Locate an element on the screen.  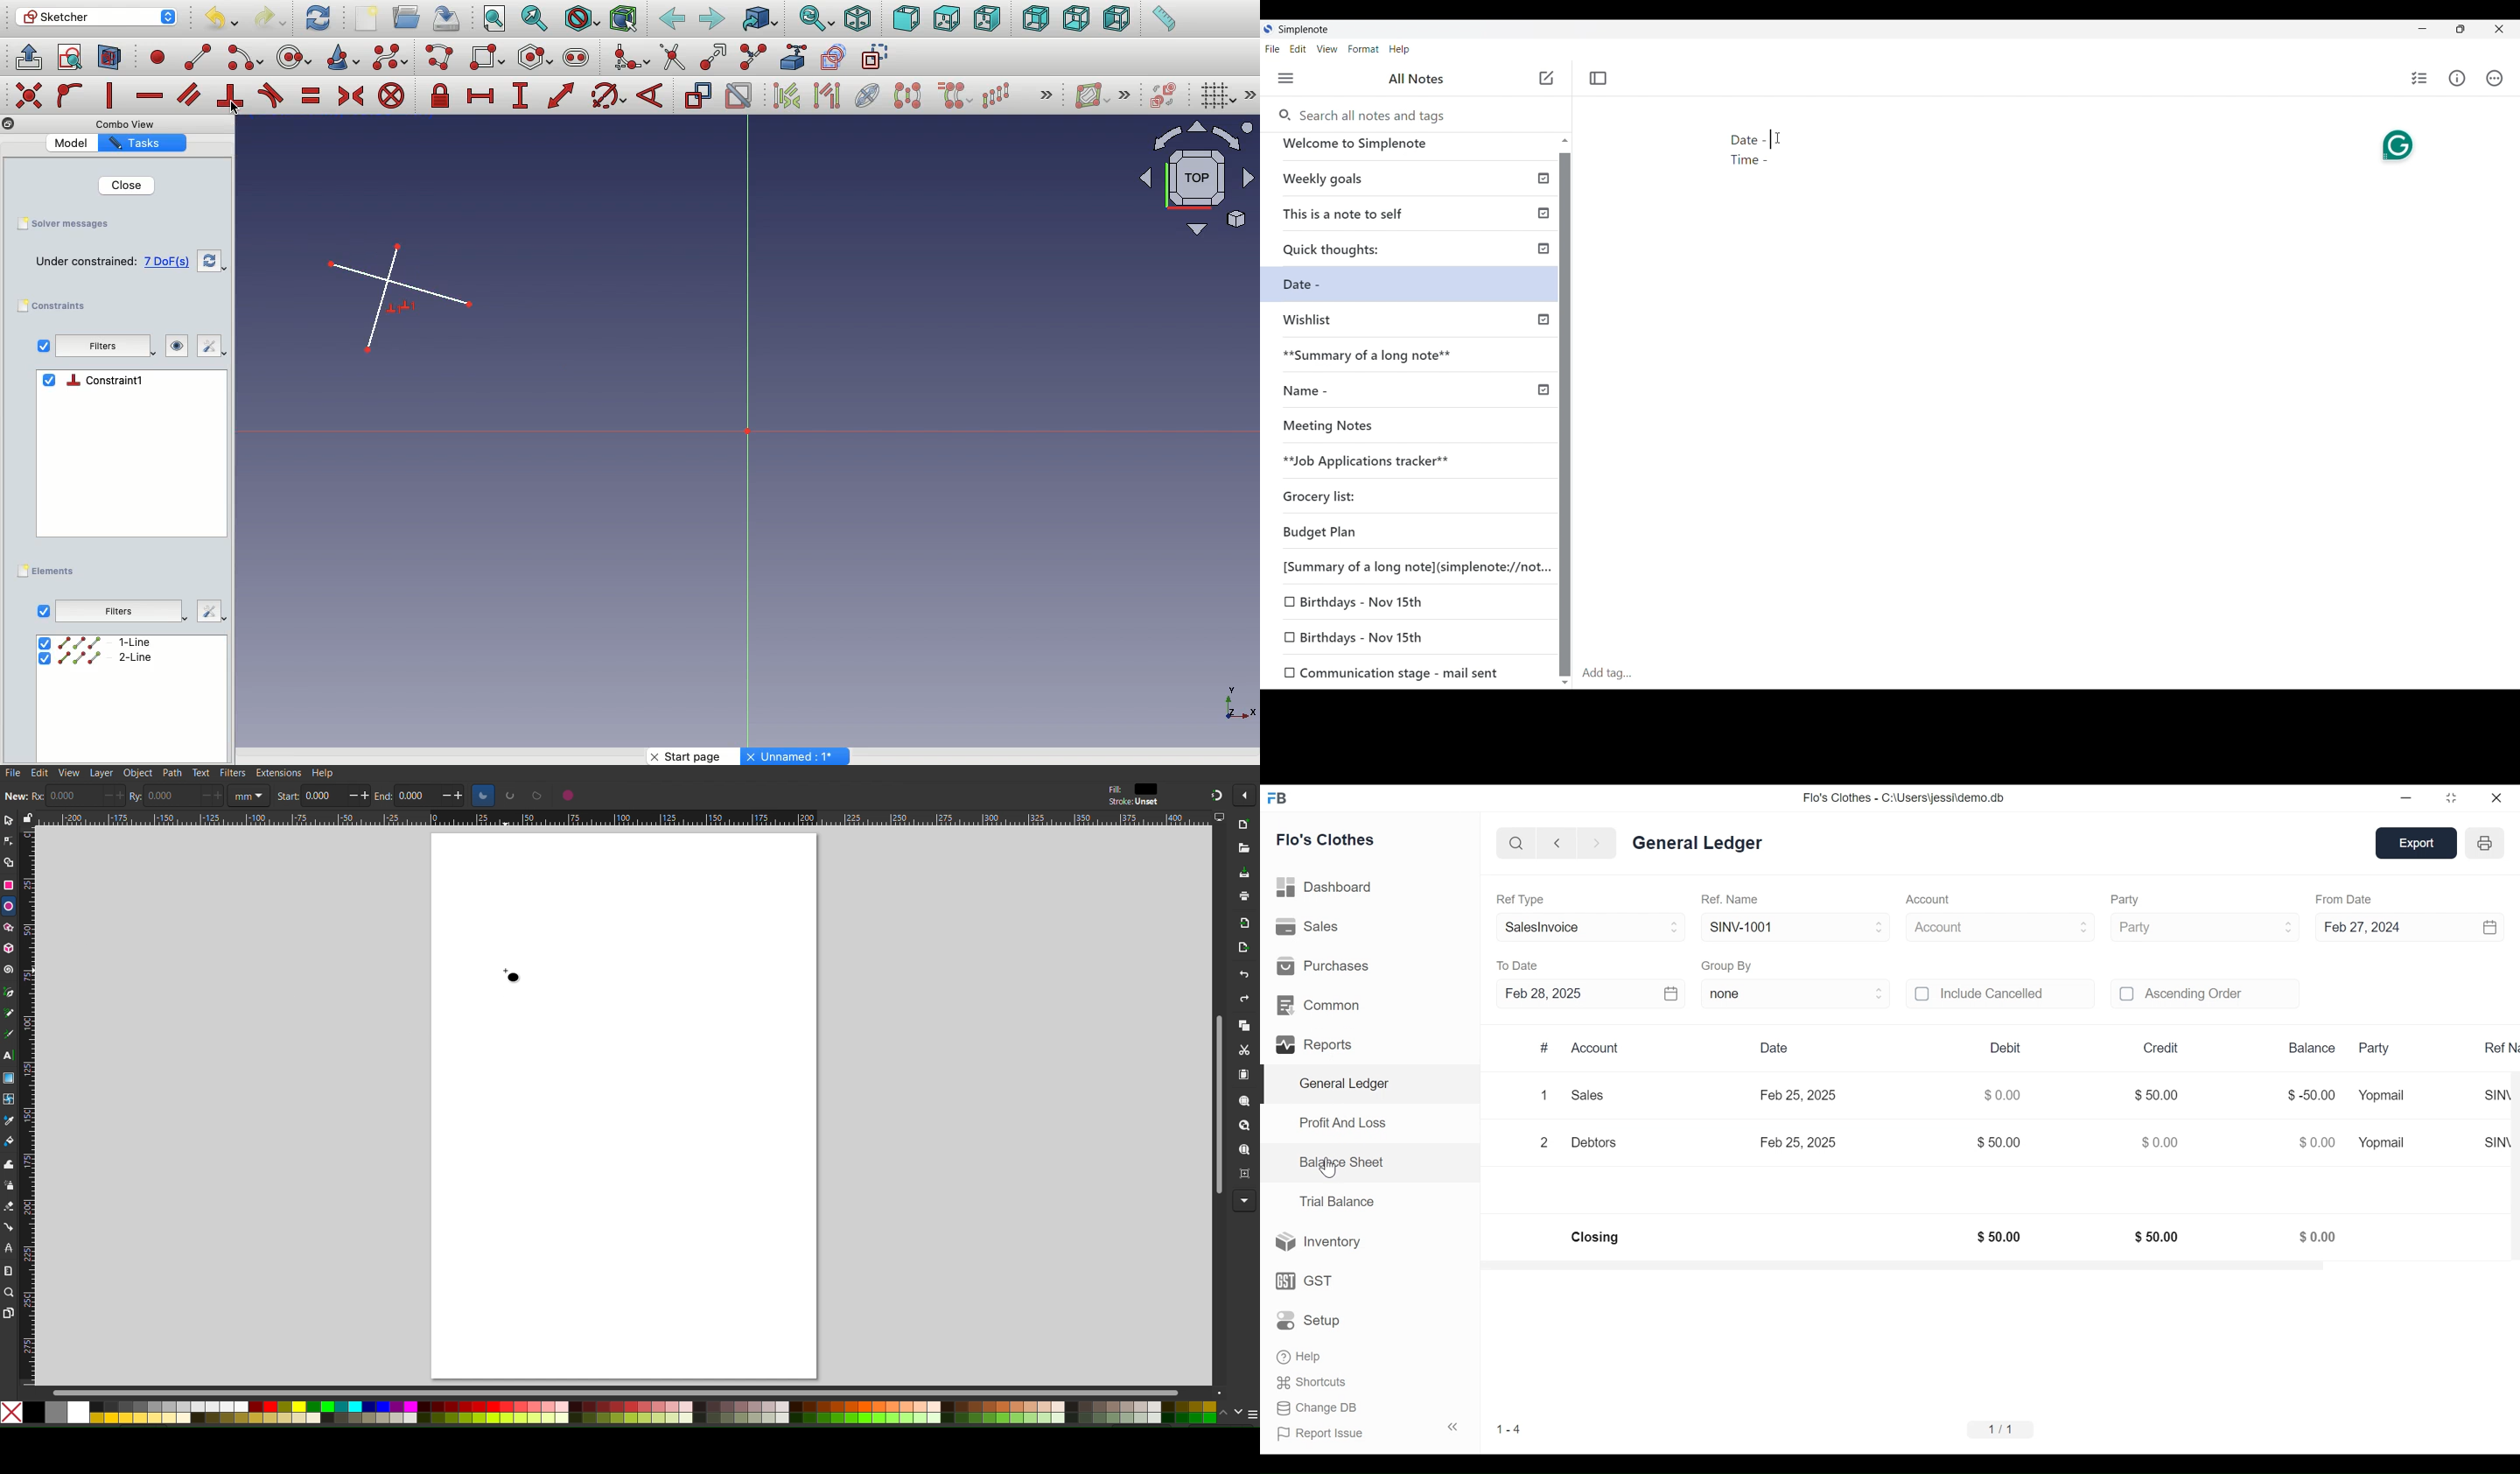
Perpendicular lines is located at coordinates (408, 304).